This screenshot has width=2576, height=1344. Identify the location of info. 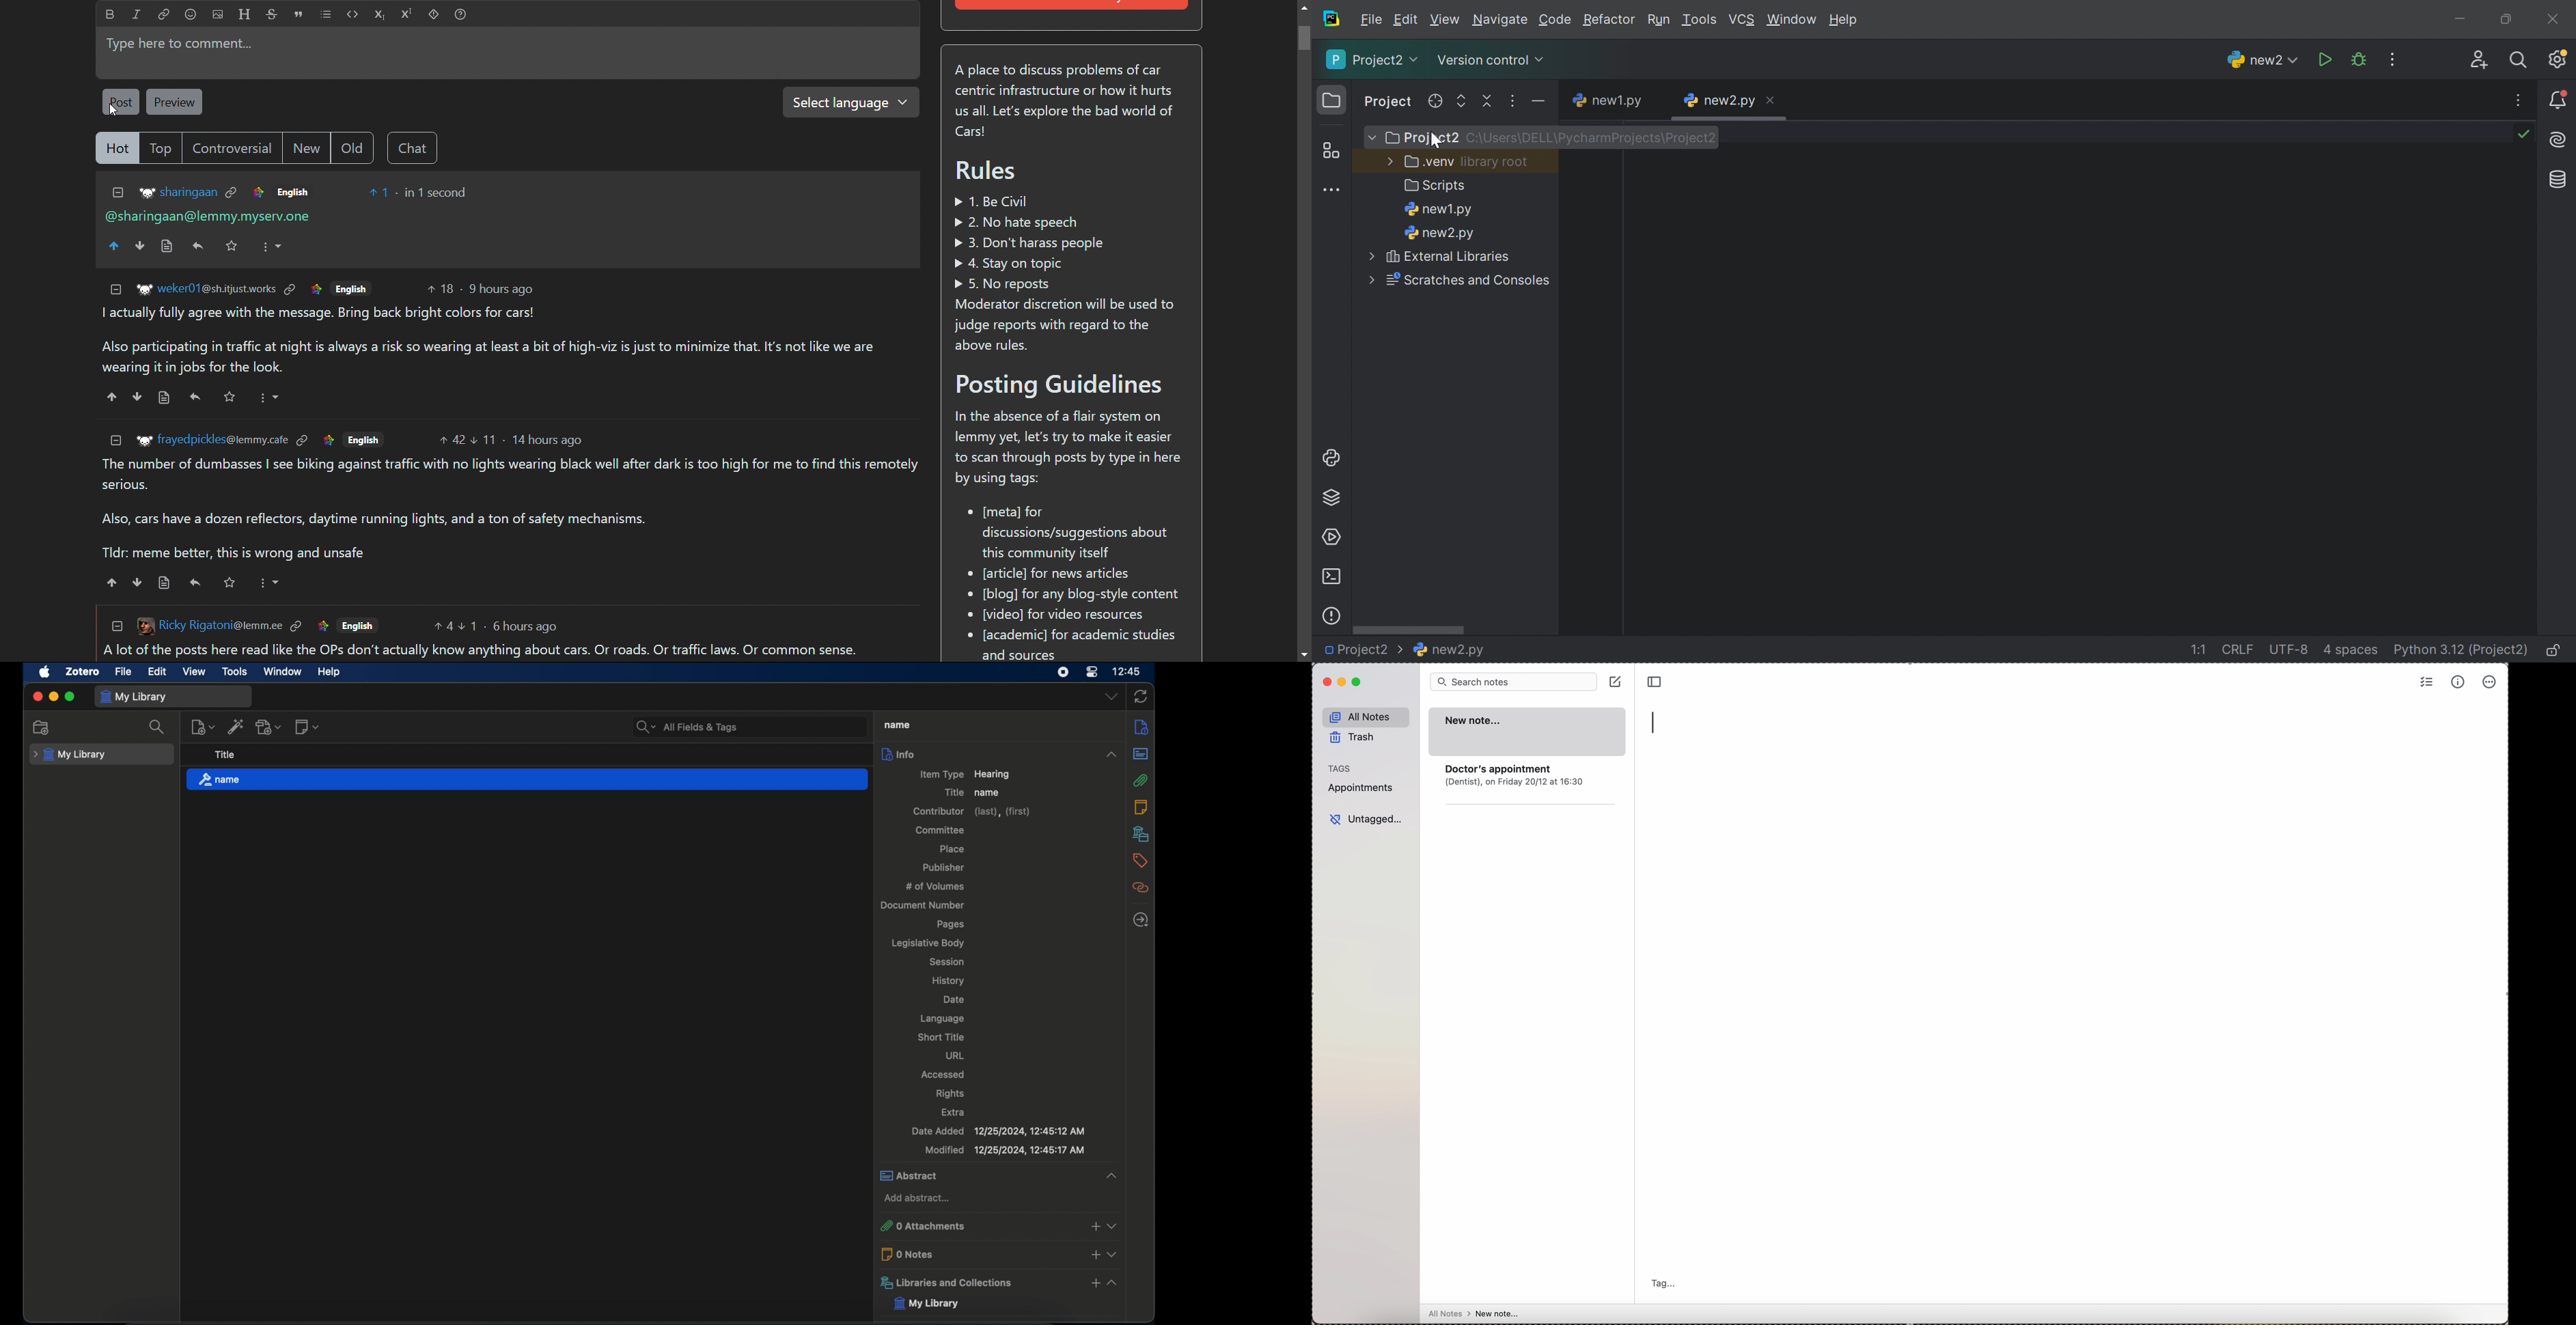
(1142, 728).